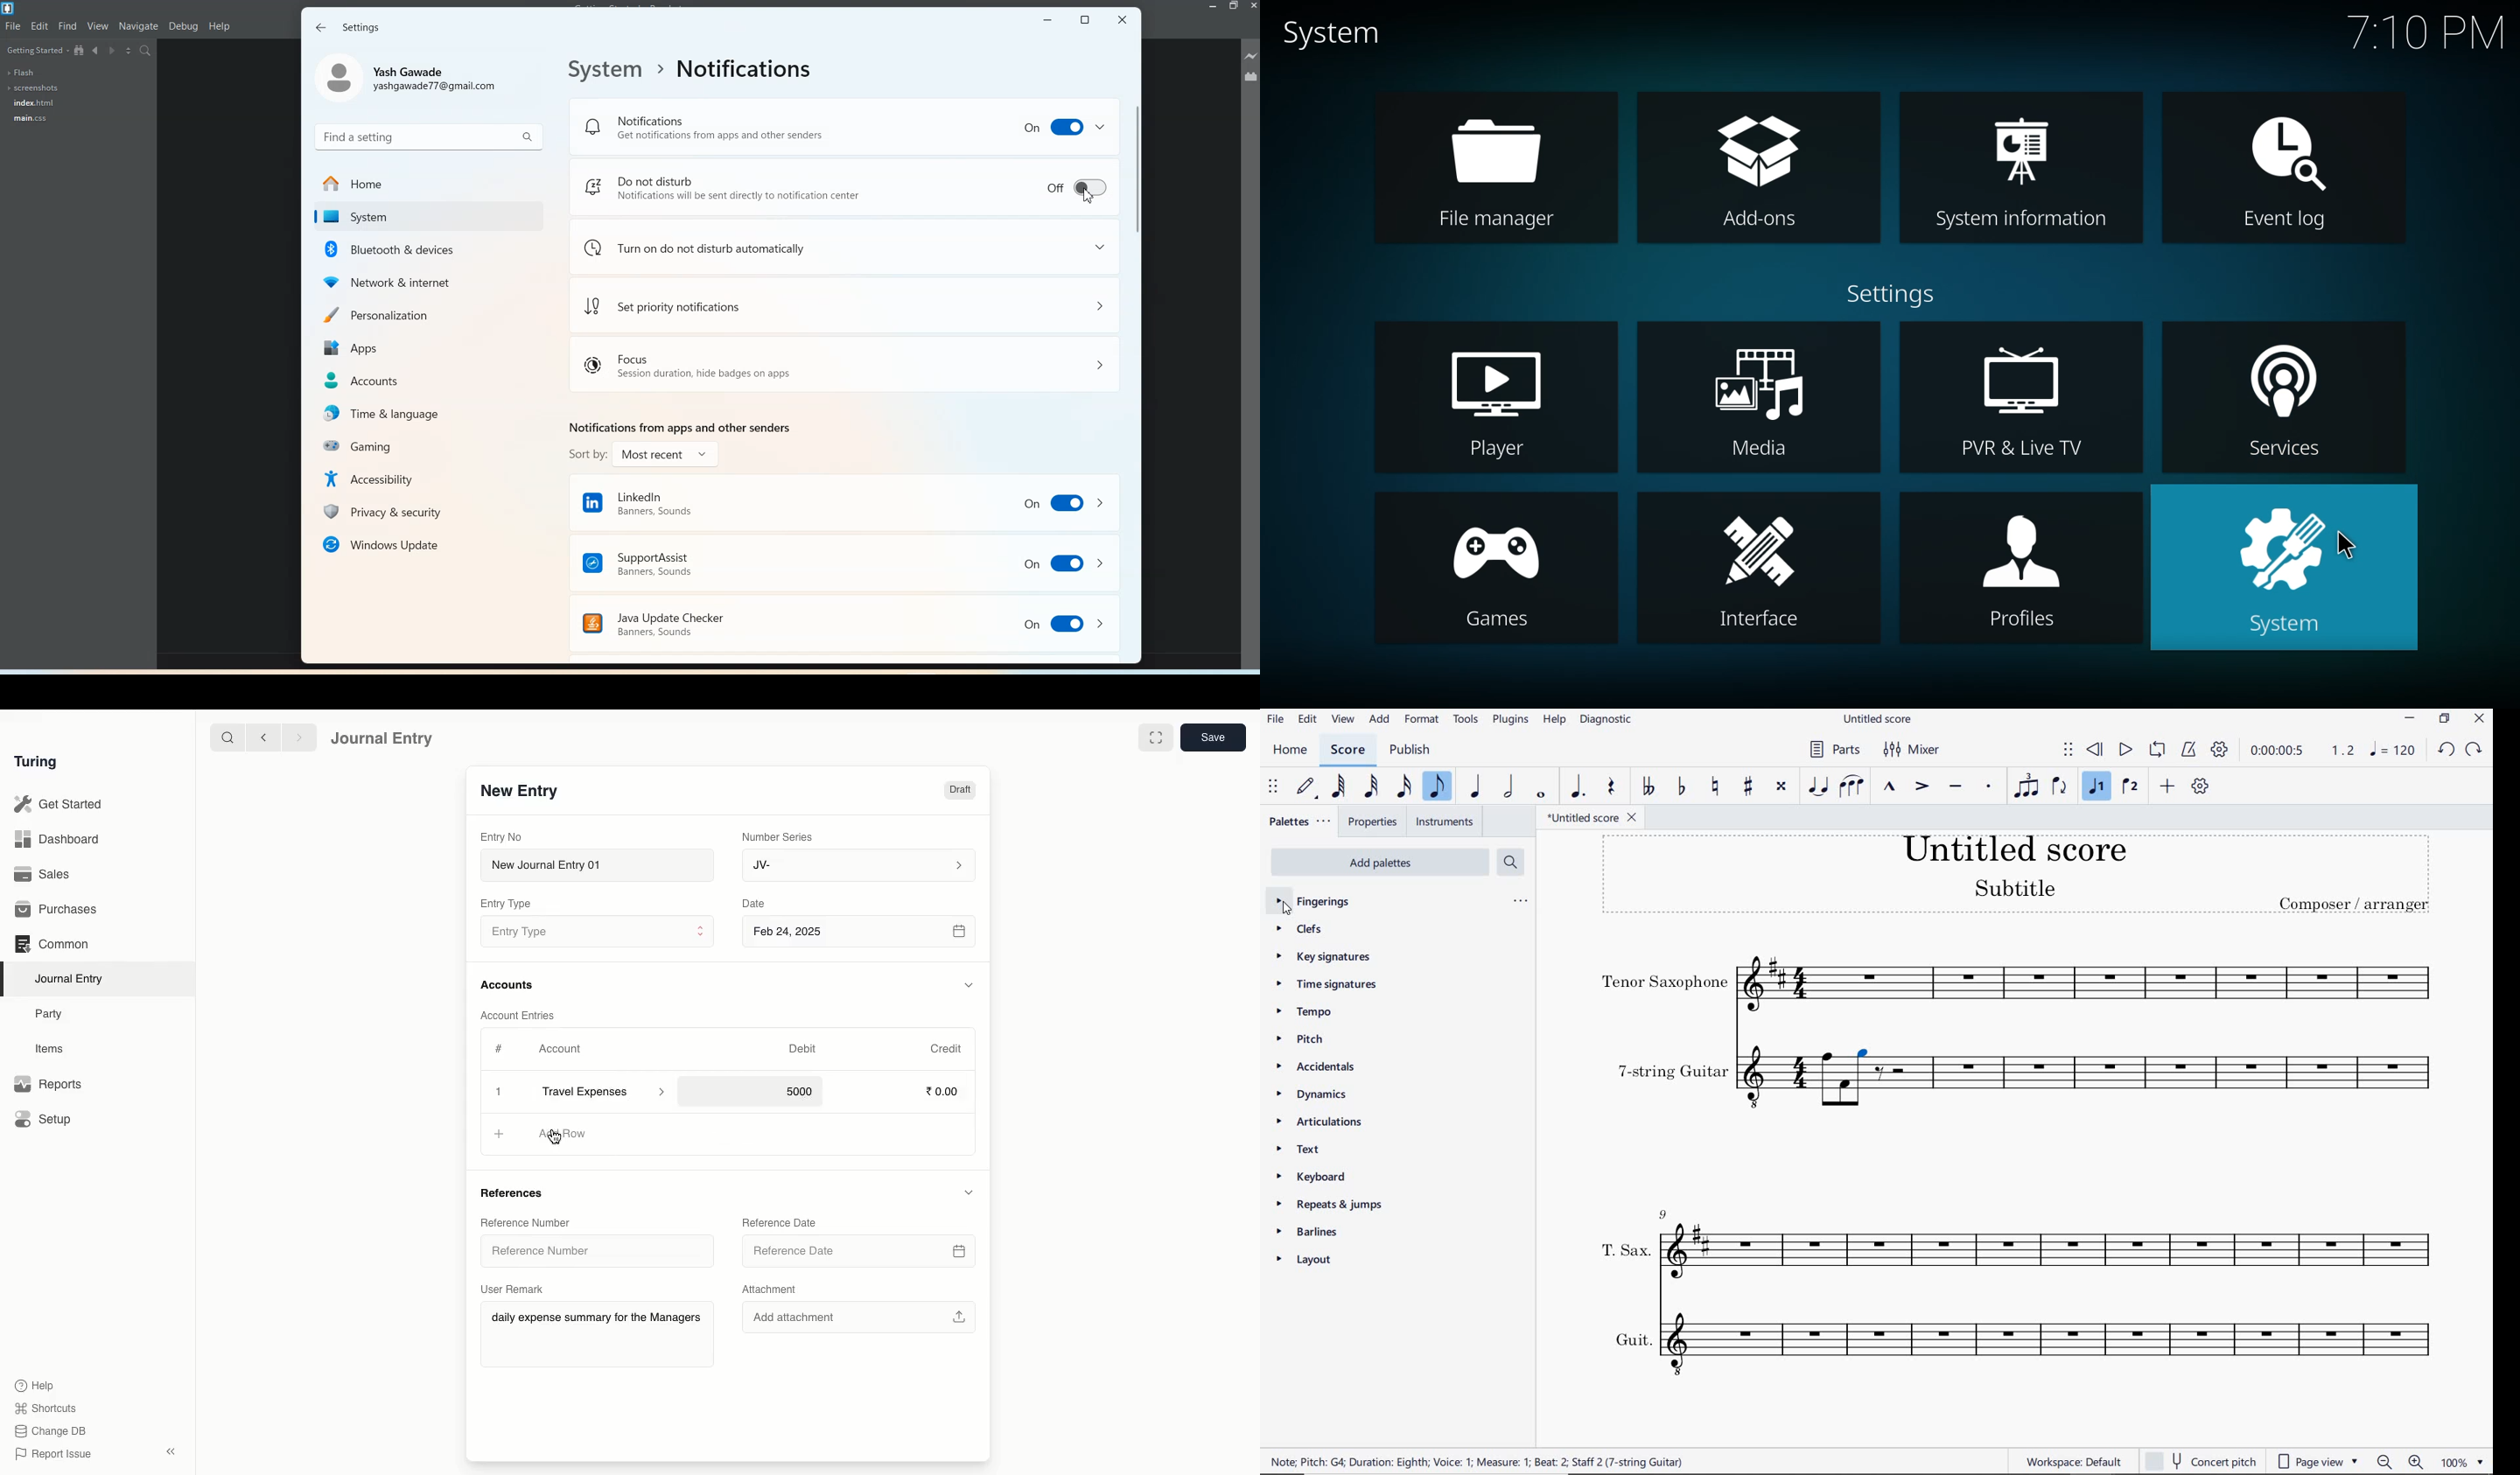  Describe the element at coordinates (1347, 750) in the screenshot. I see `SCORE` at that location.